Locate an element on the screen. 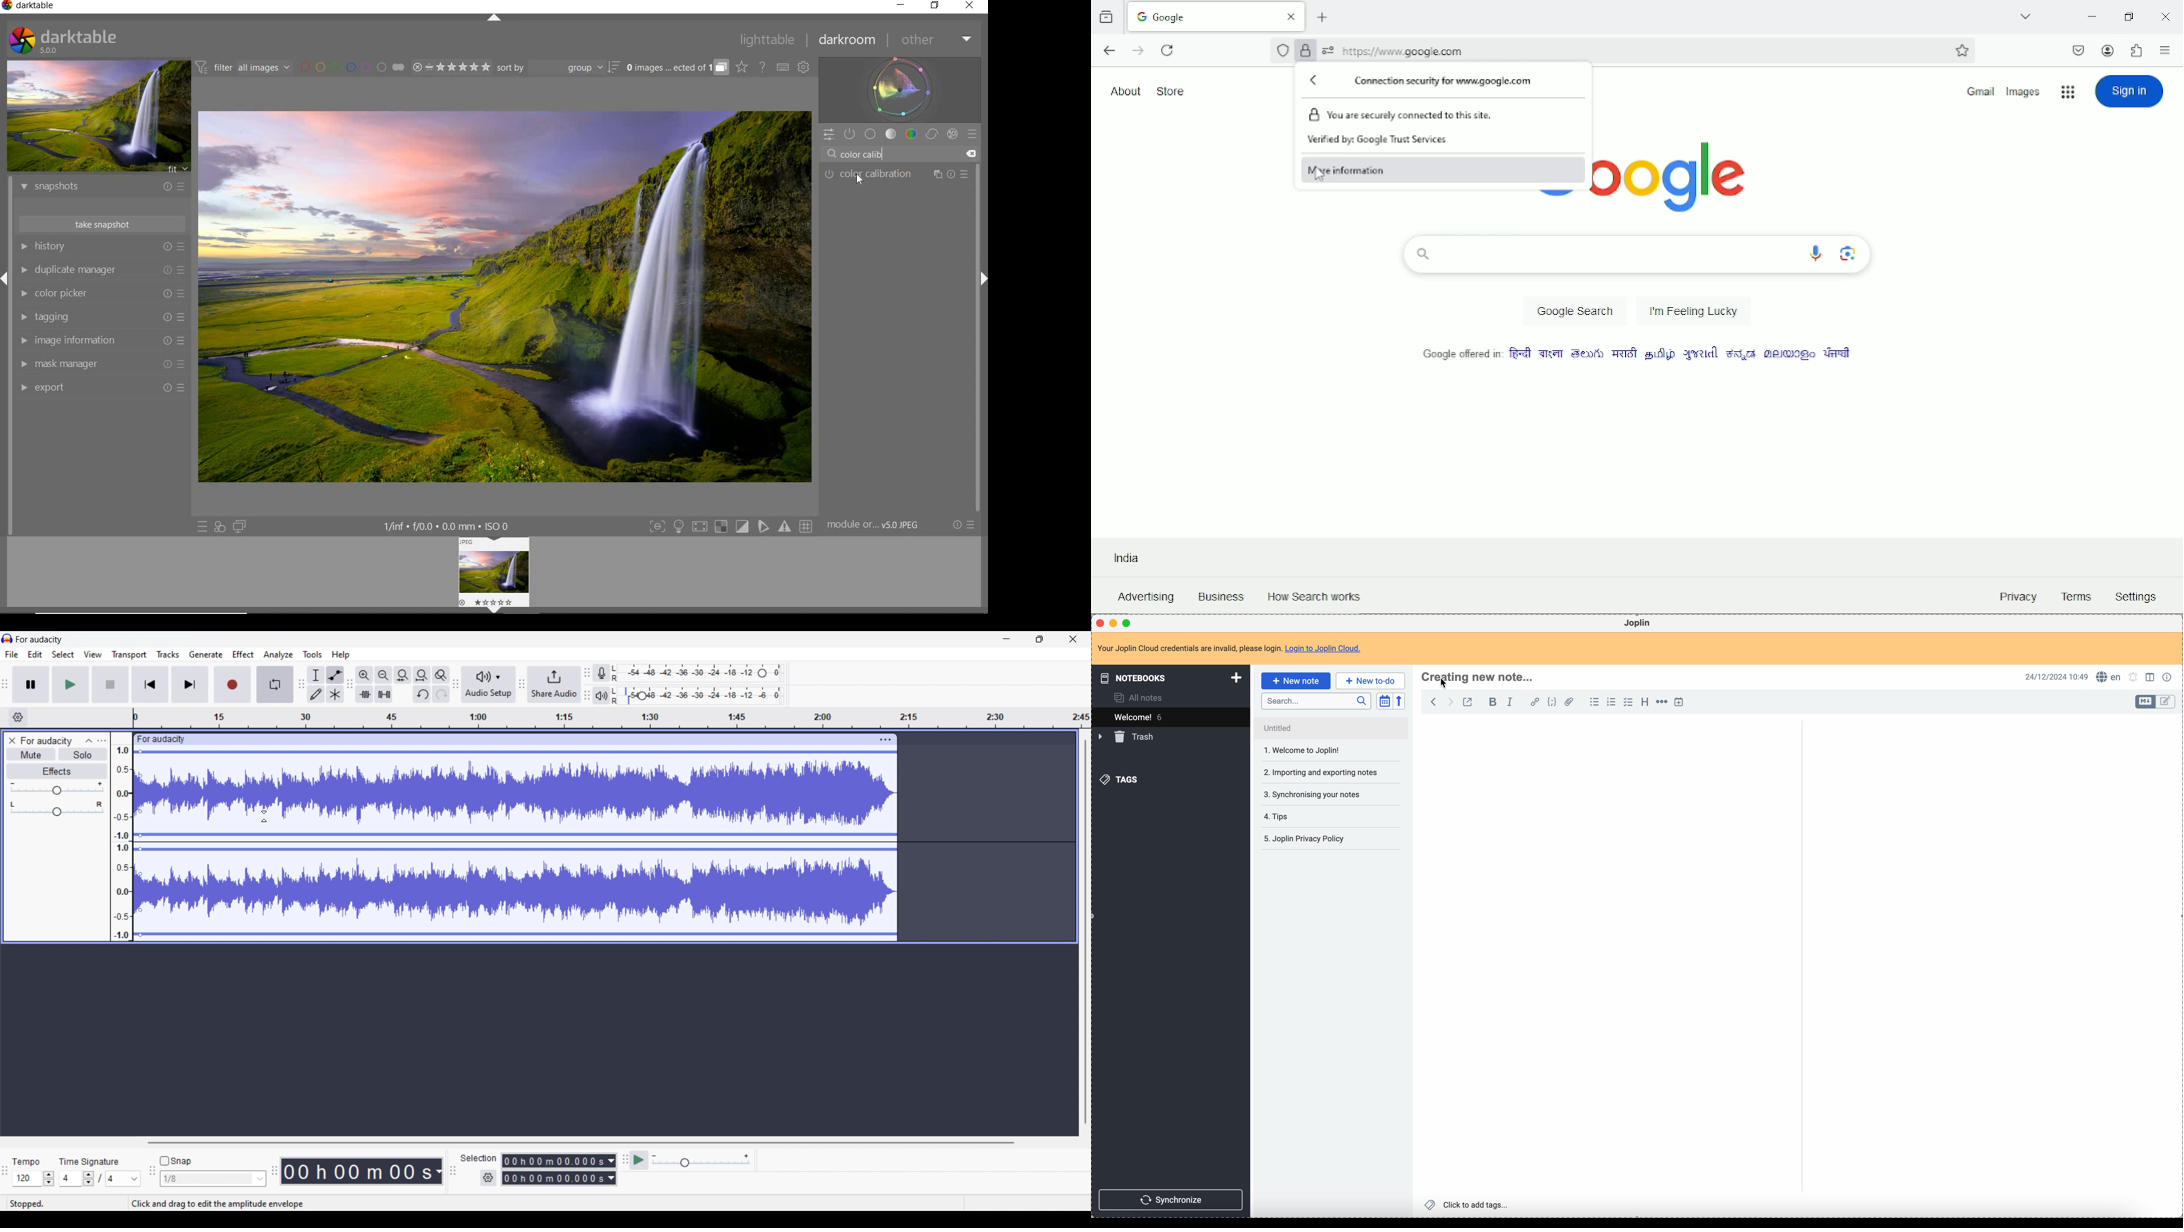 This screenshot has height=1232, width=2184. SET KEYBOARD SHORTCUTS is located at coordinates (783, 68).